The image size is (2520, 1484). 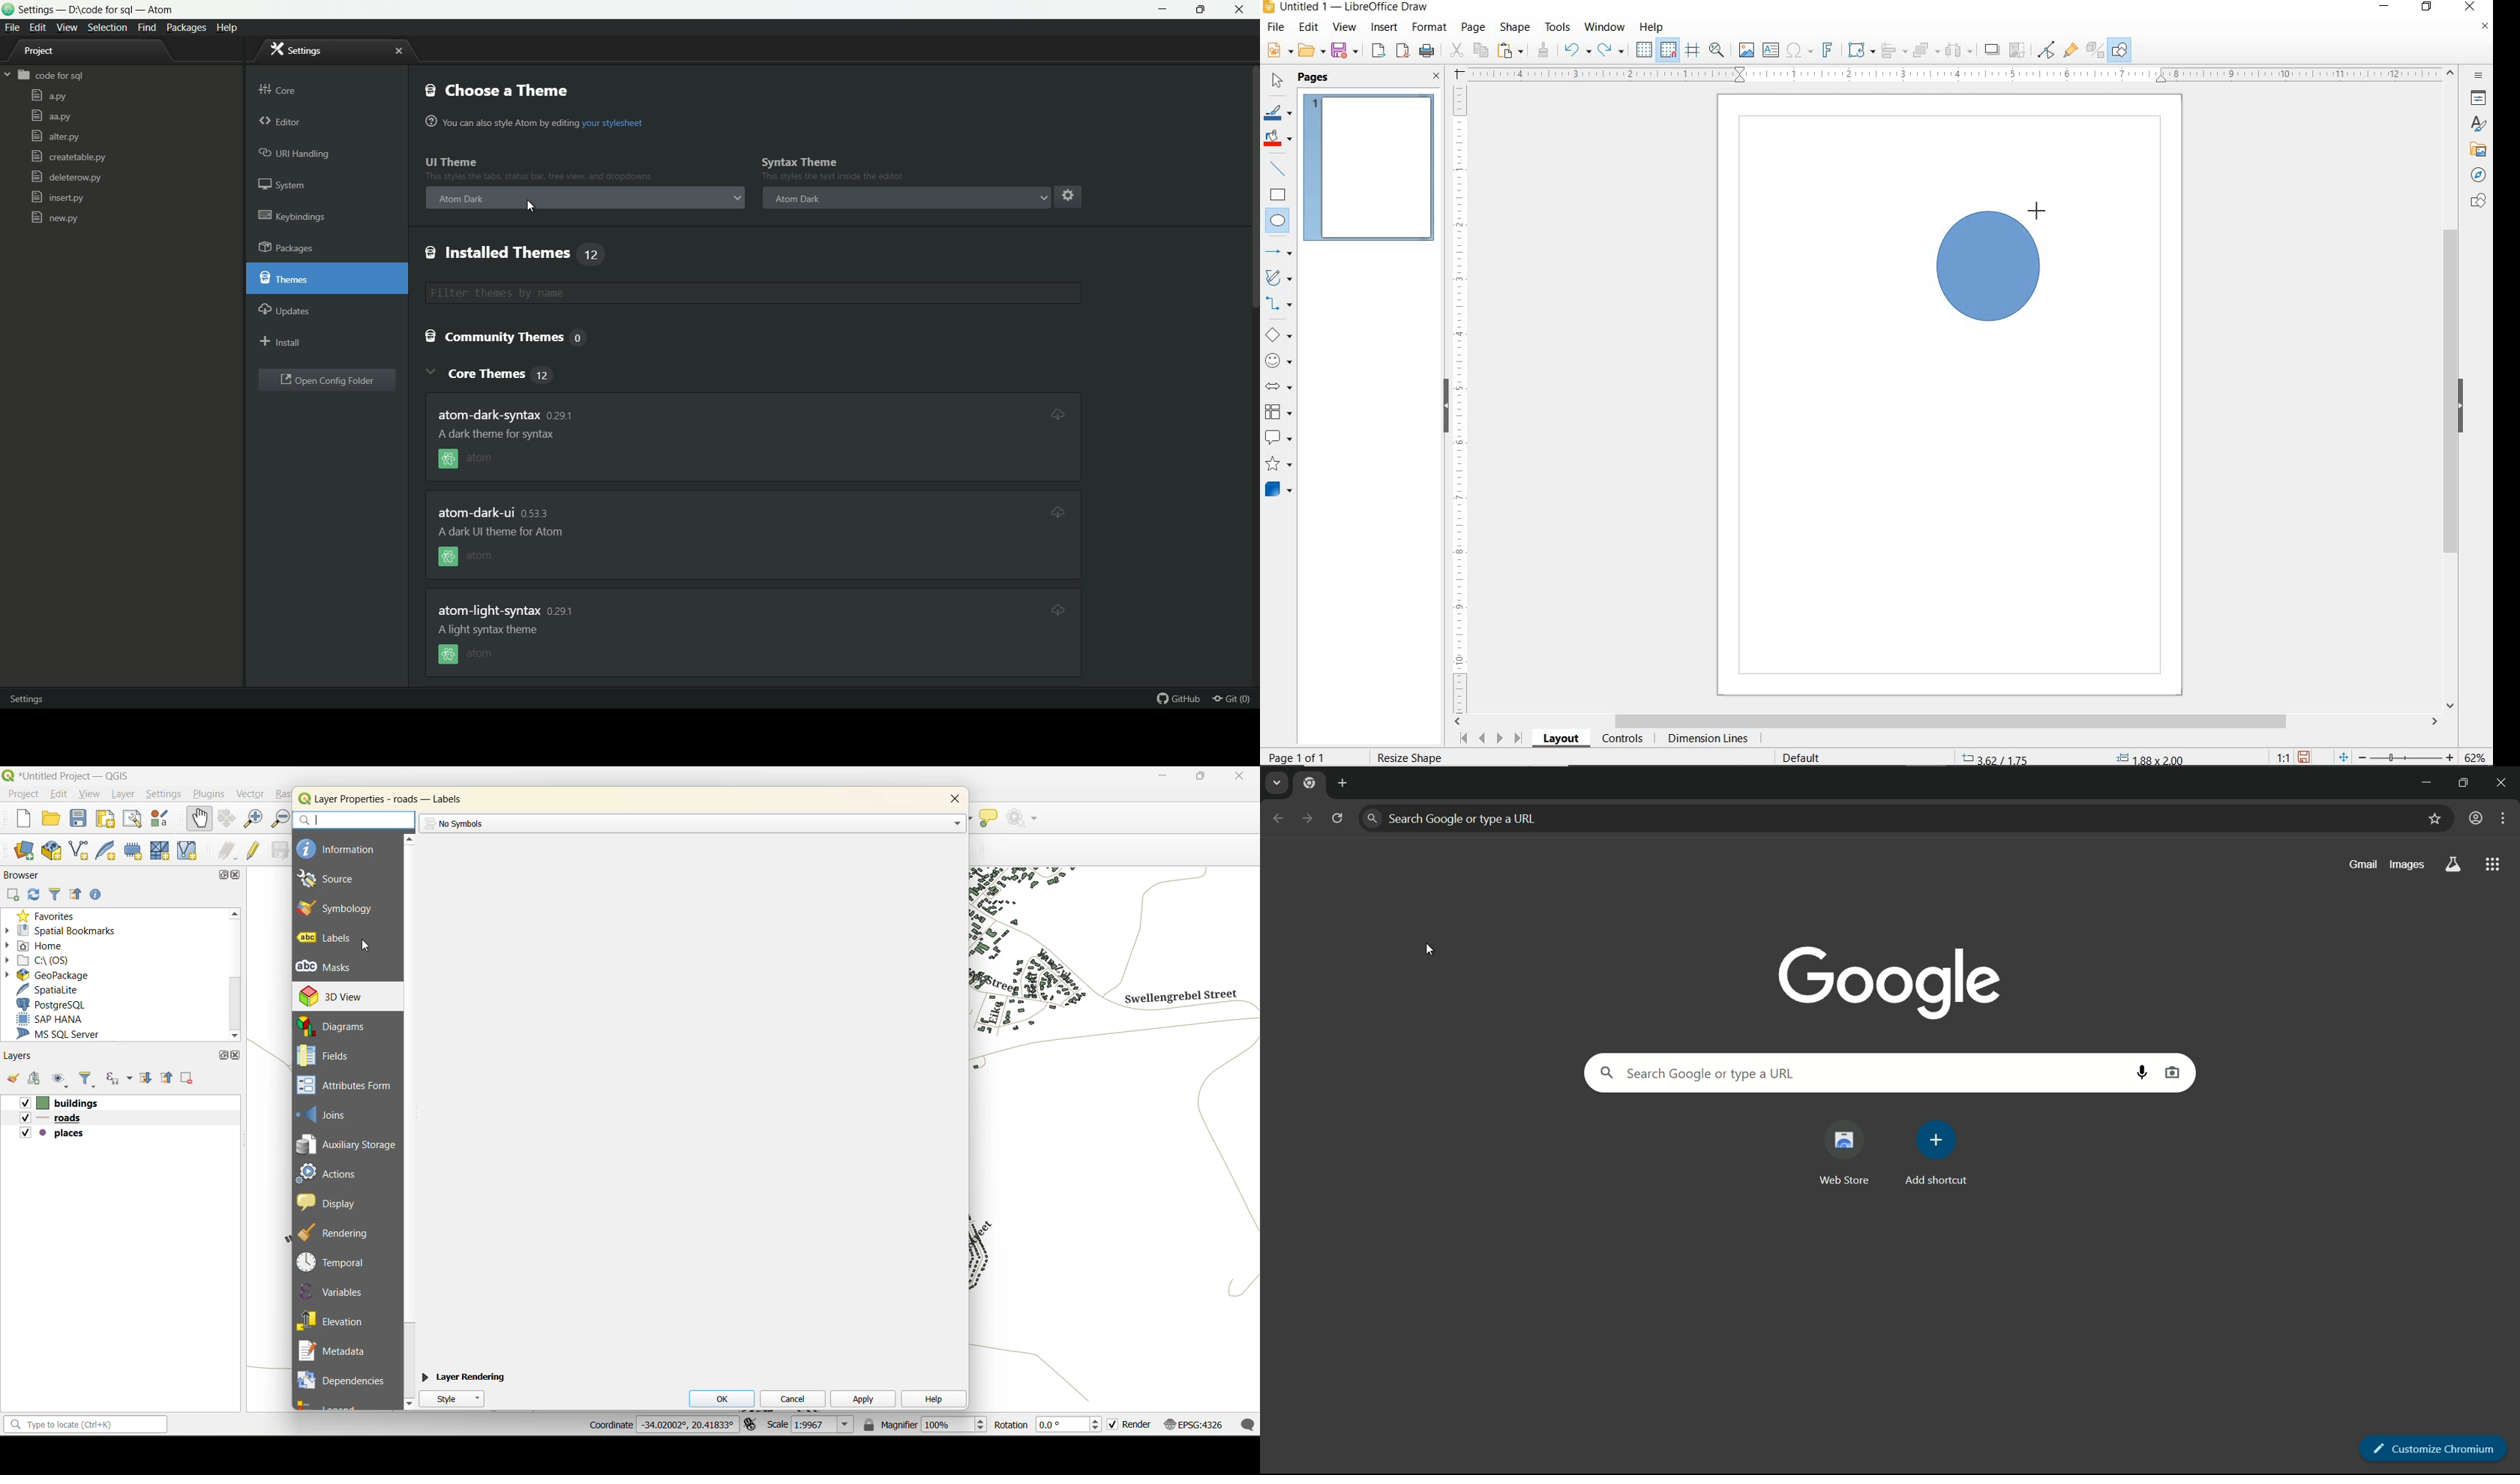 I want to click on search google or type a url, so click(x=1857, y=1073).